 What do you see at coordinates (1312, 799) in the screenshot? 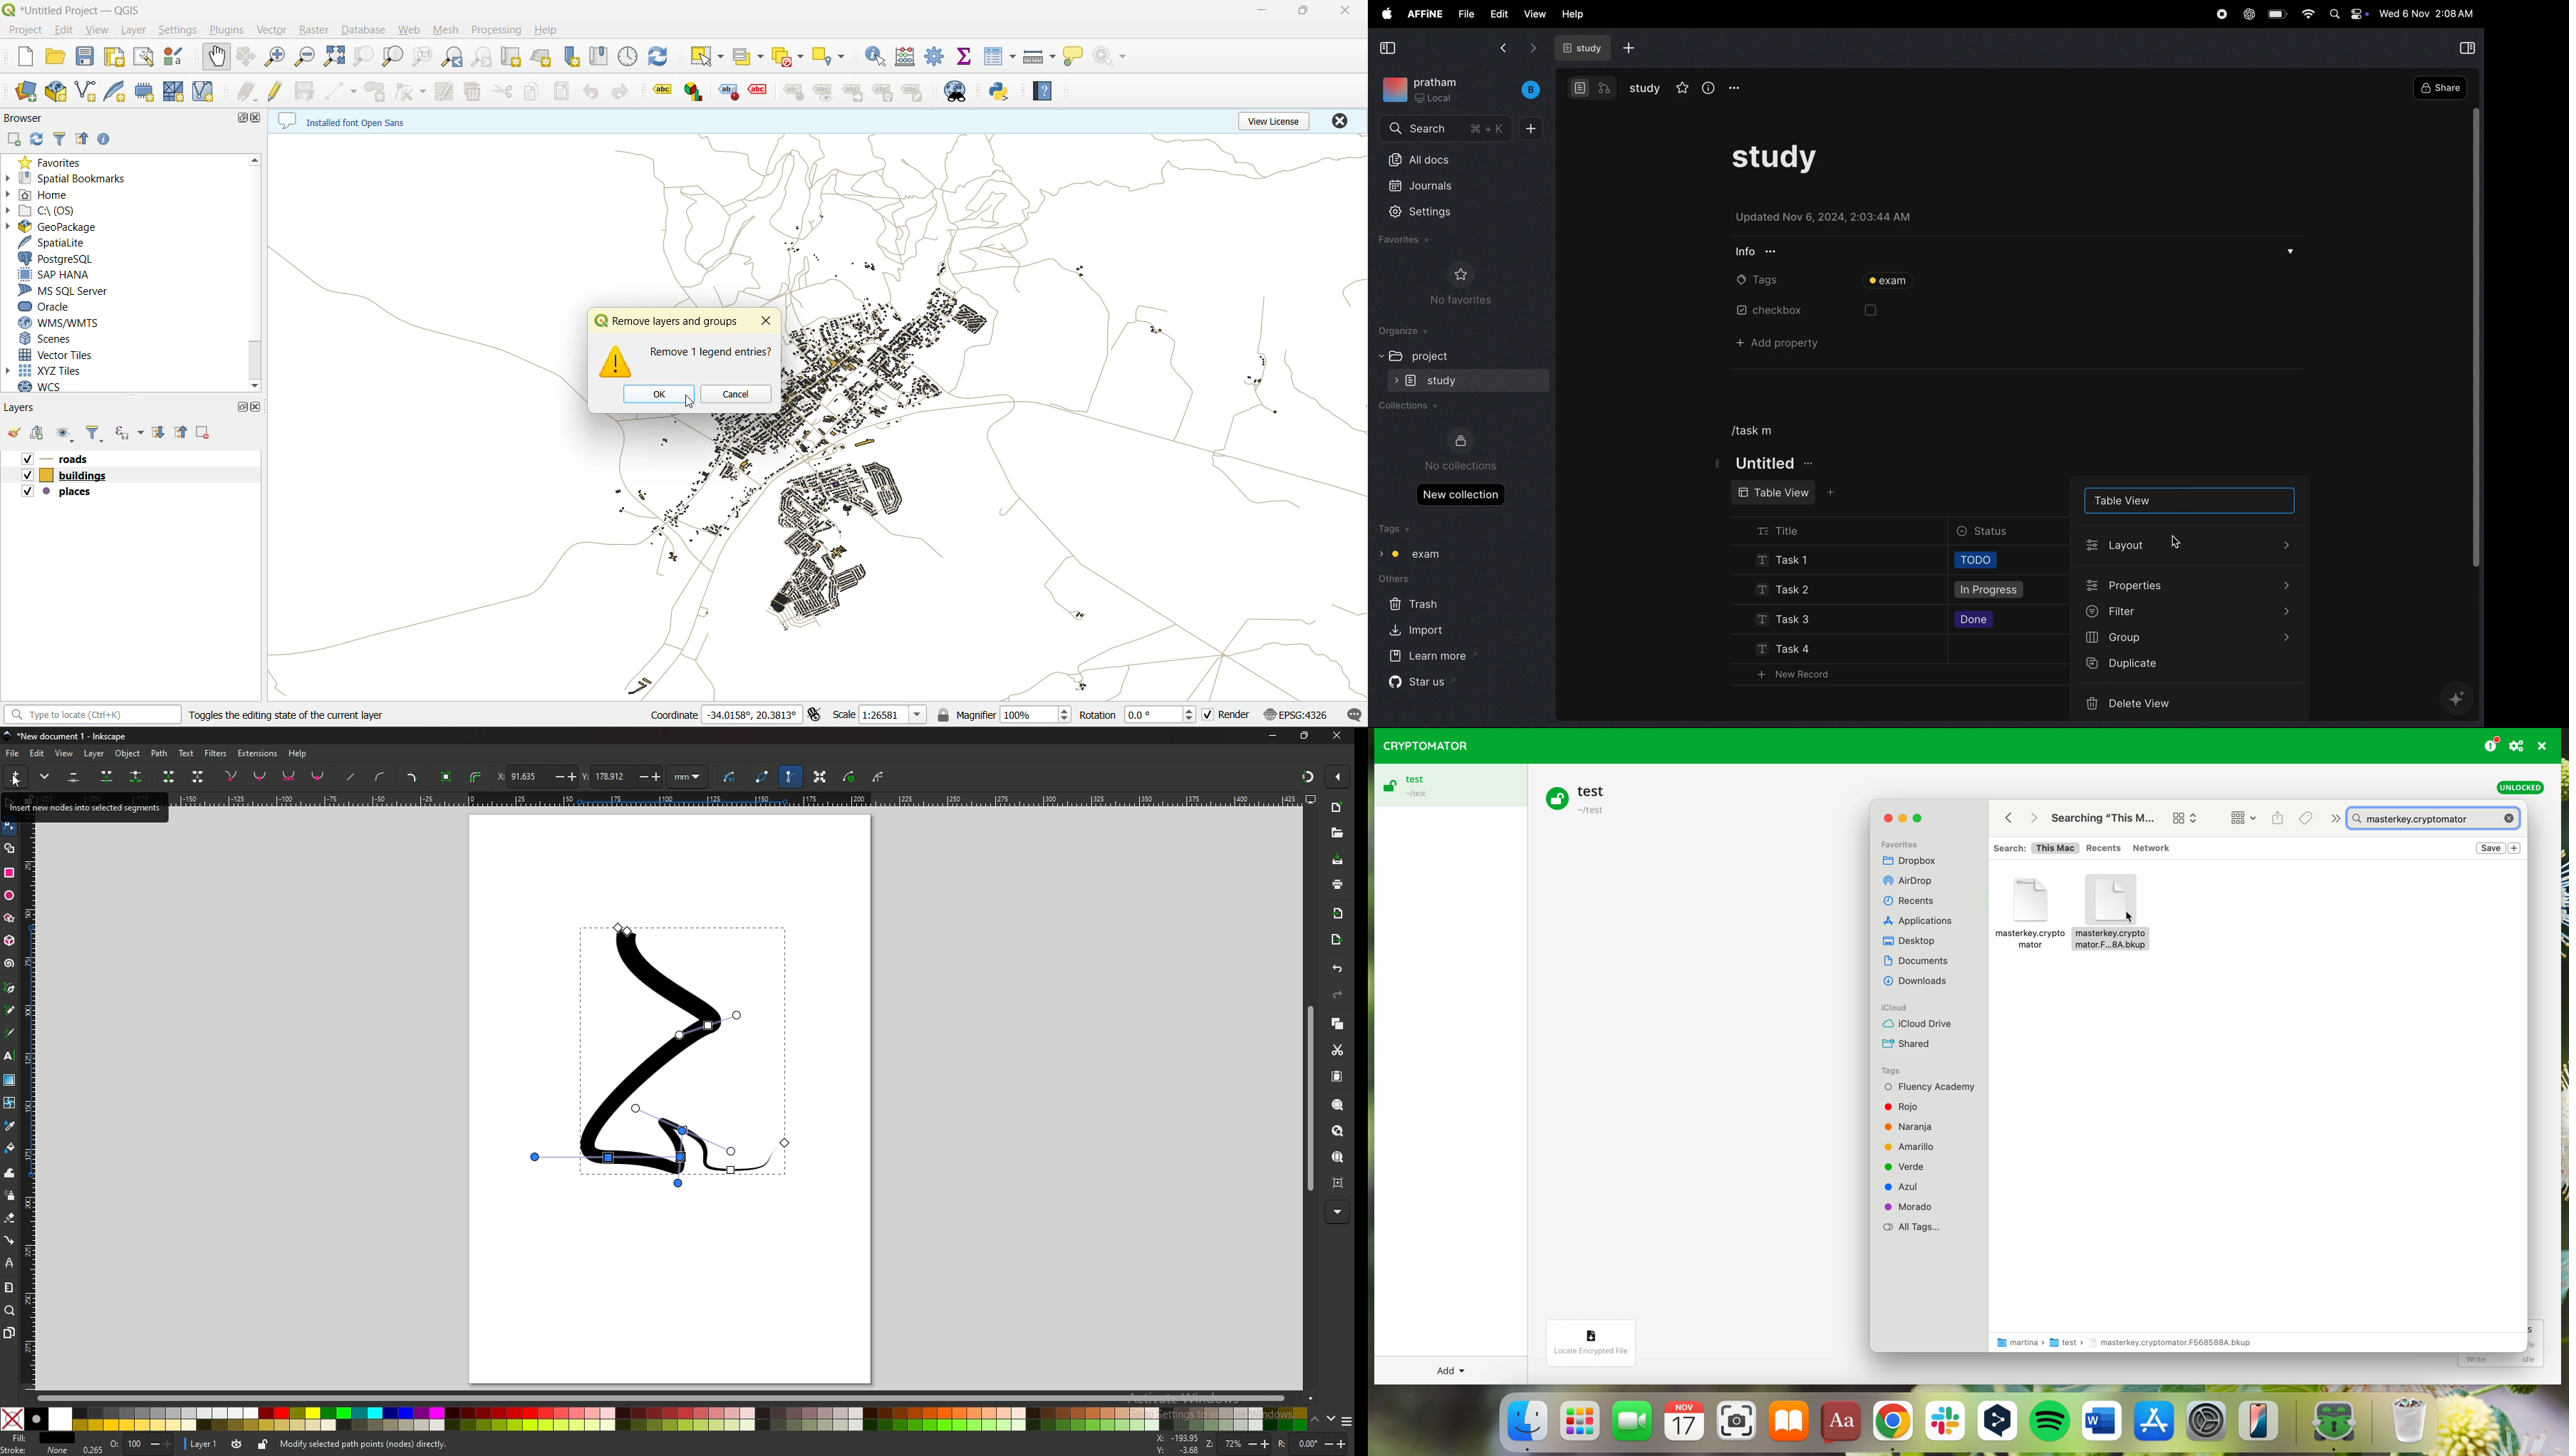
I see `display view` at bounding box center [1312, 799].